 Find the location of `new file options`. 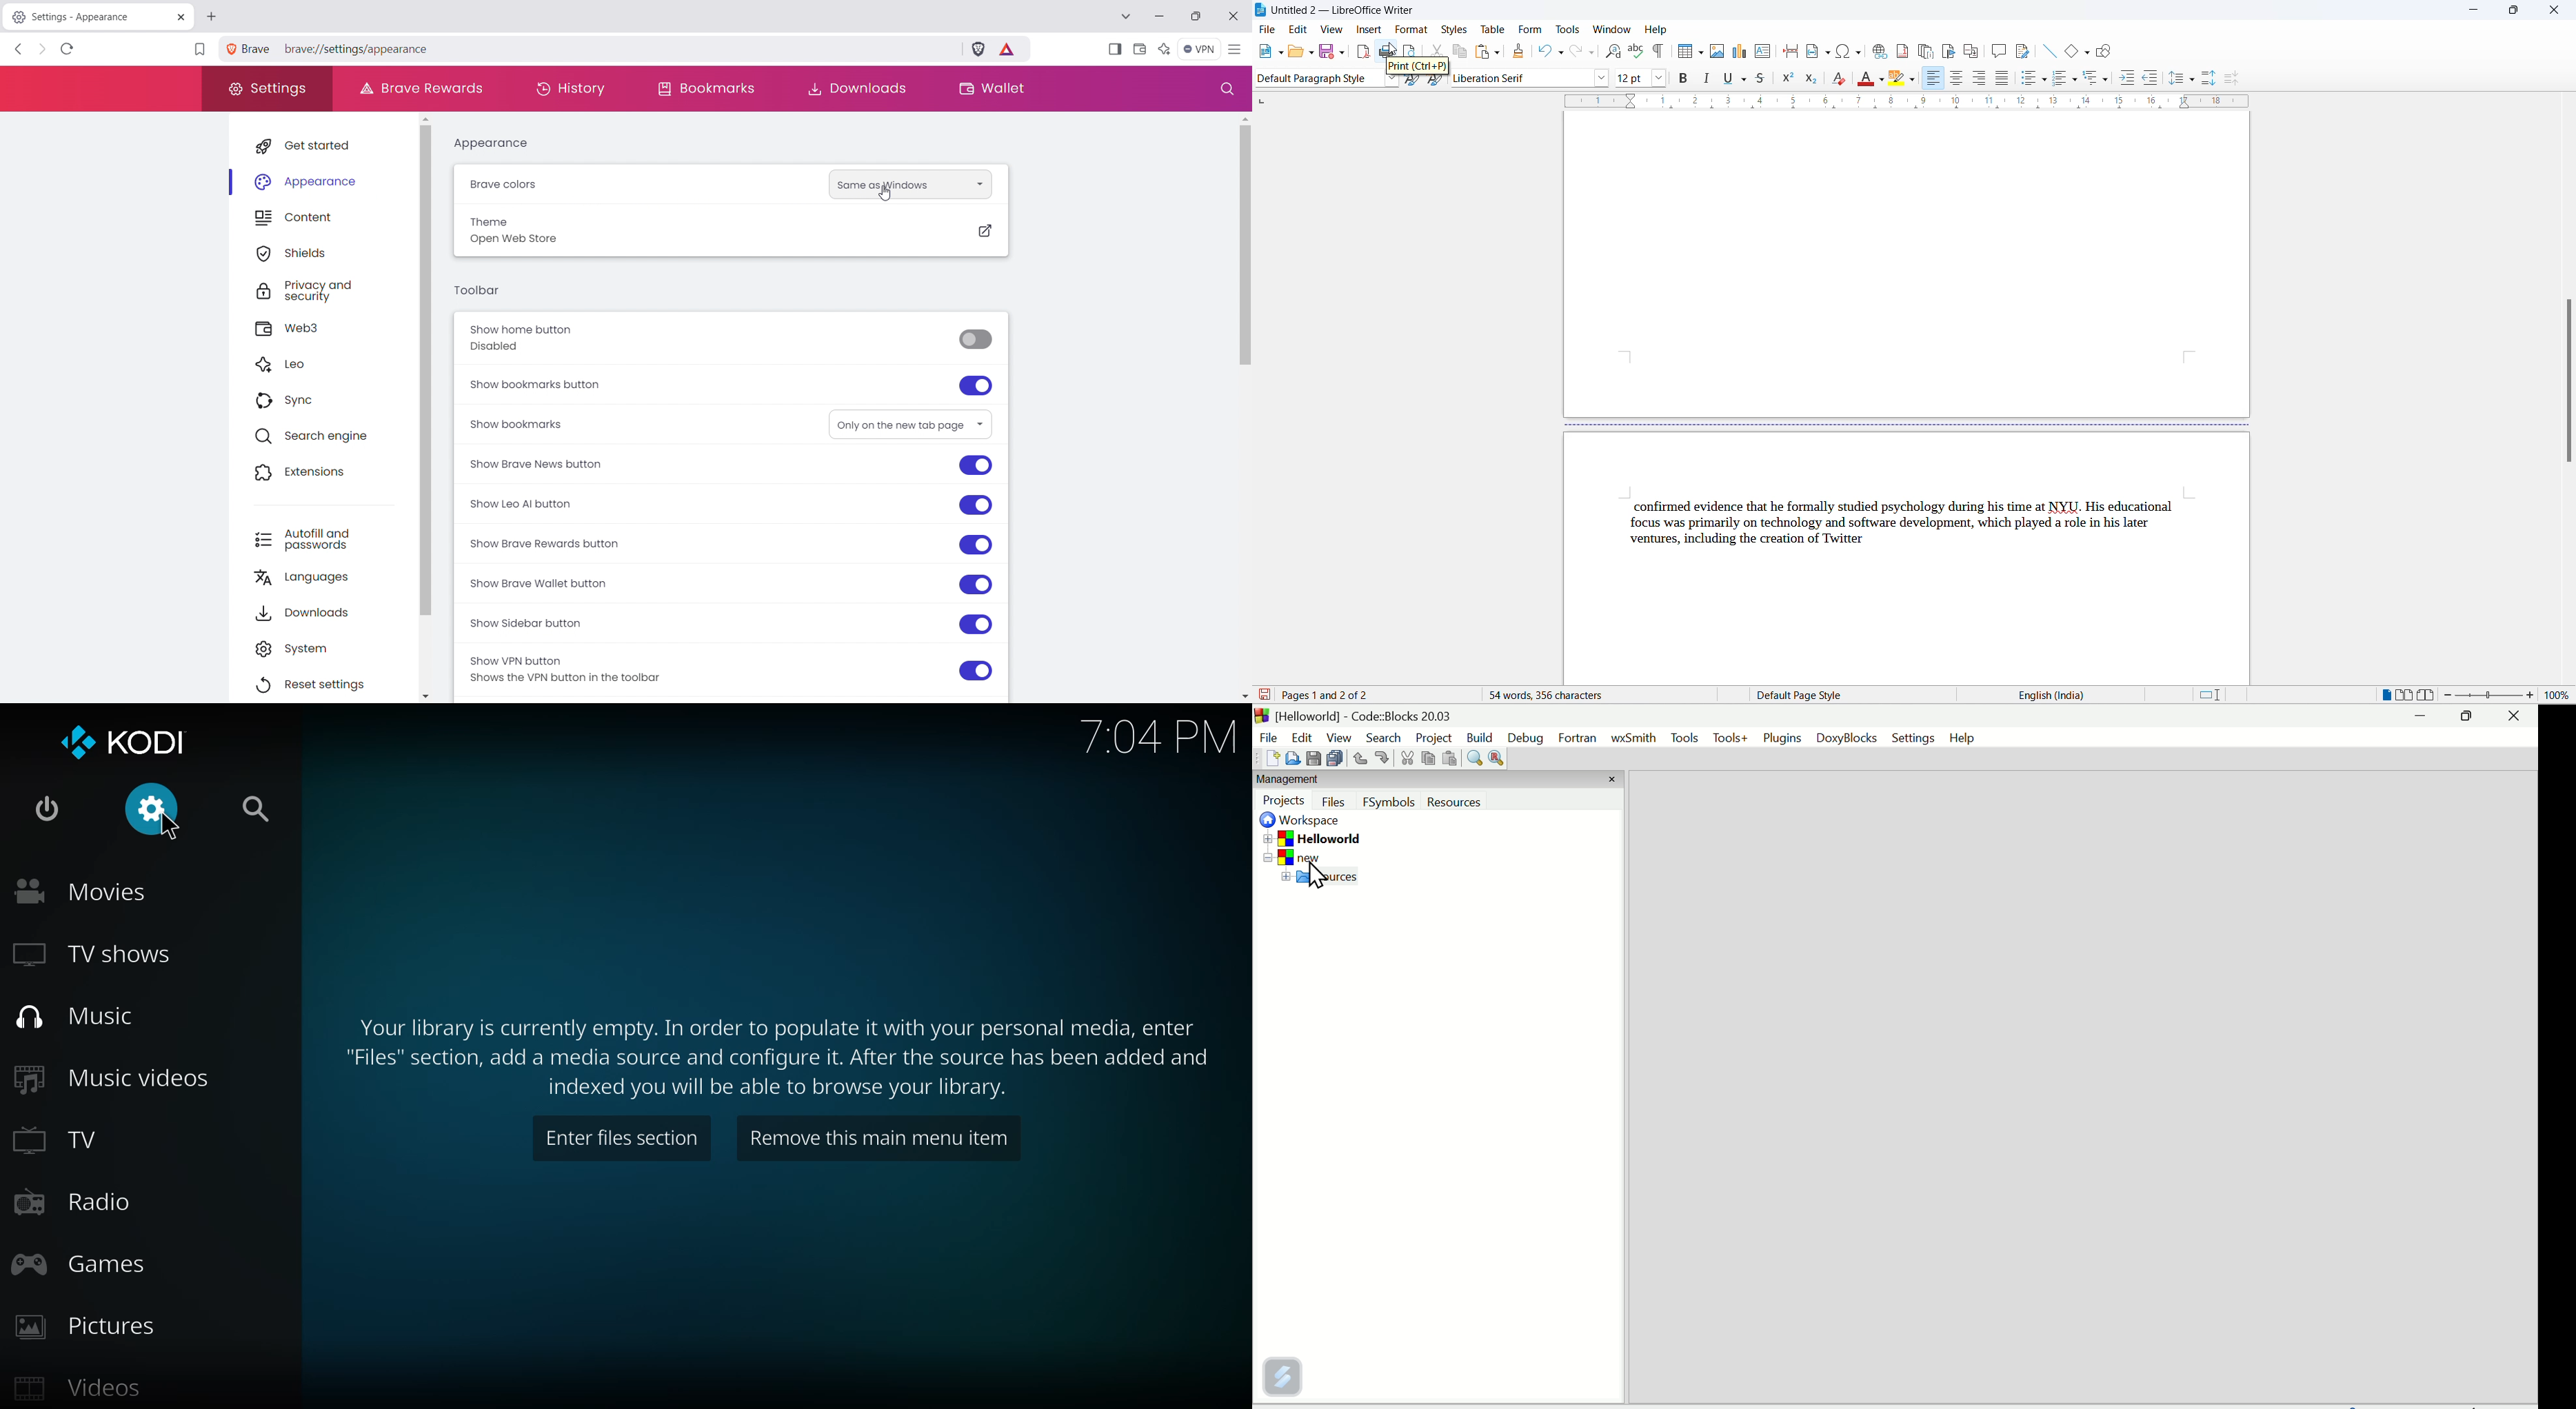

new file options is located at coordinates (1280, 53).